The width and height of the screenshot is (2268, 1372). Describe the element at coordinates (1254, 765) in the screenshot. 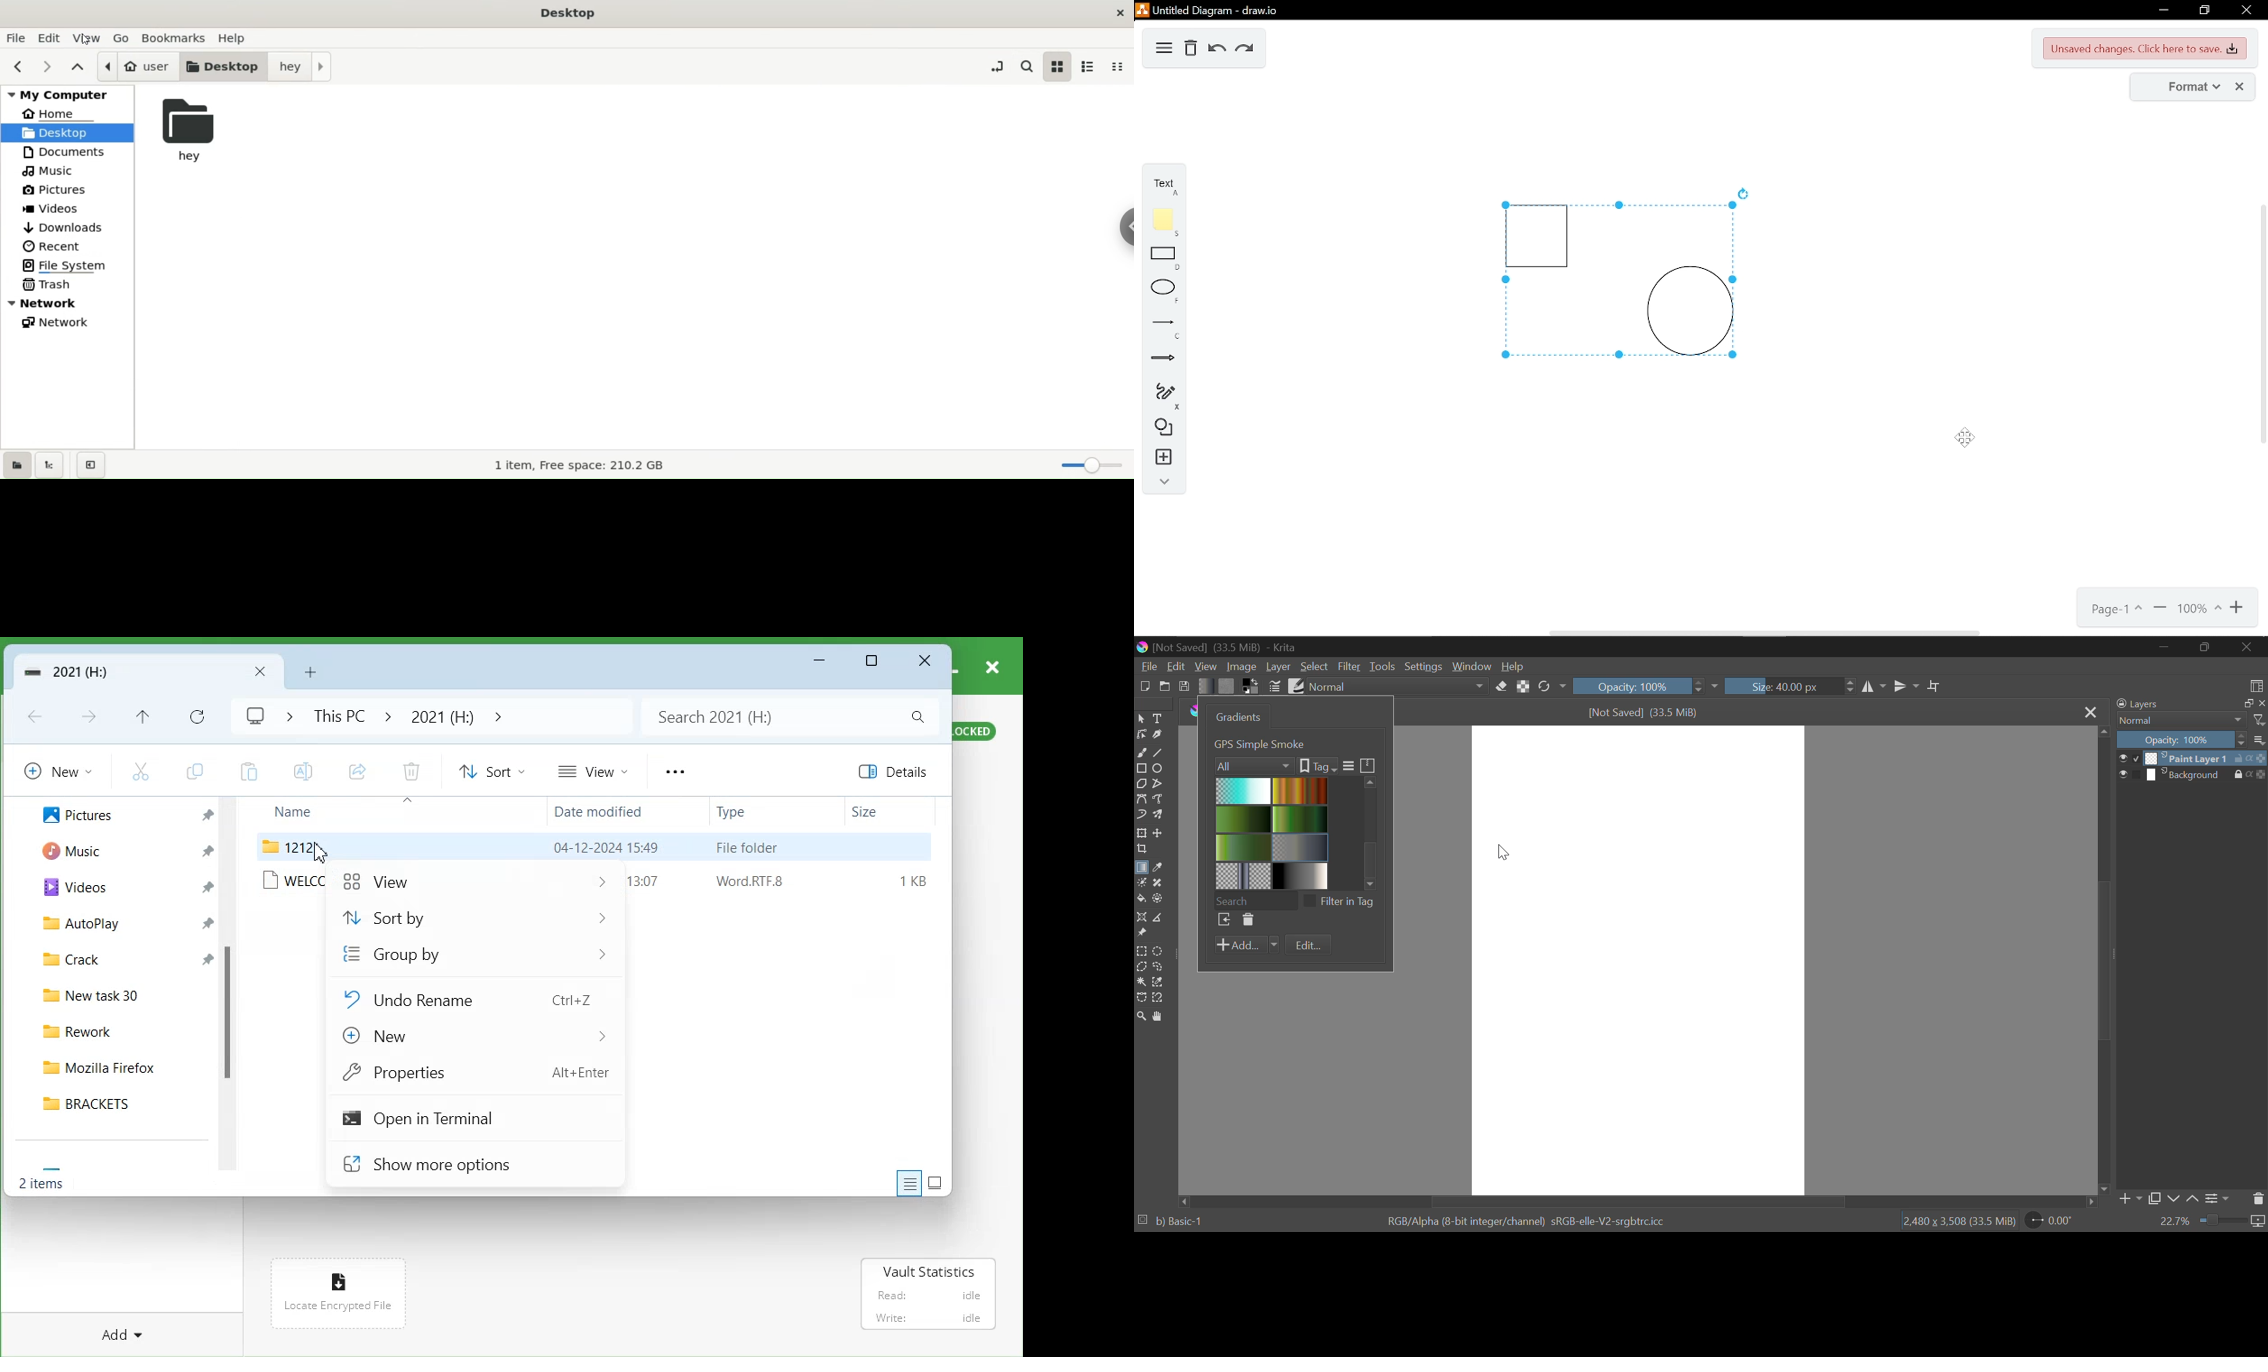

I see `All` at that location.